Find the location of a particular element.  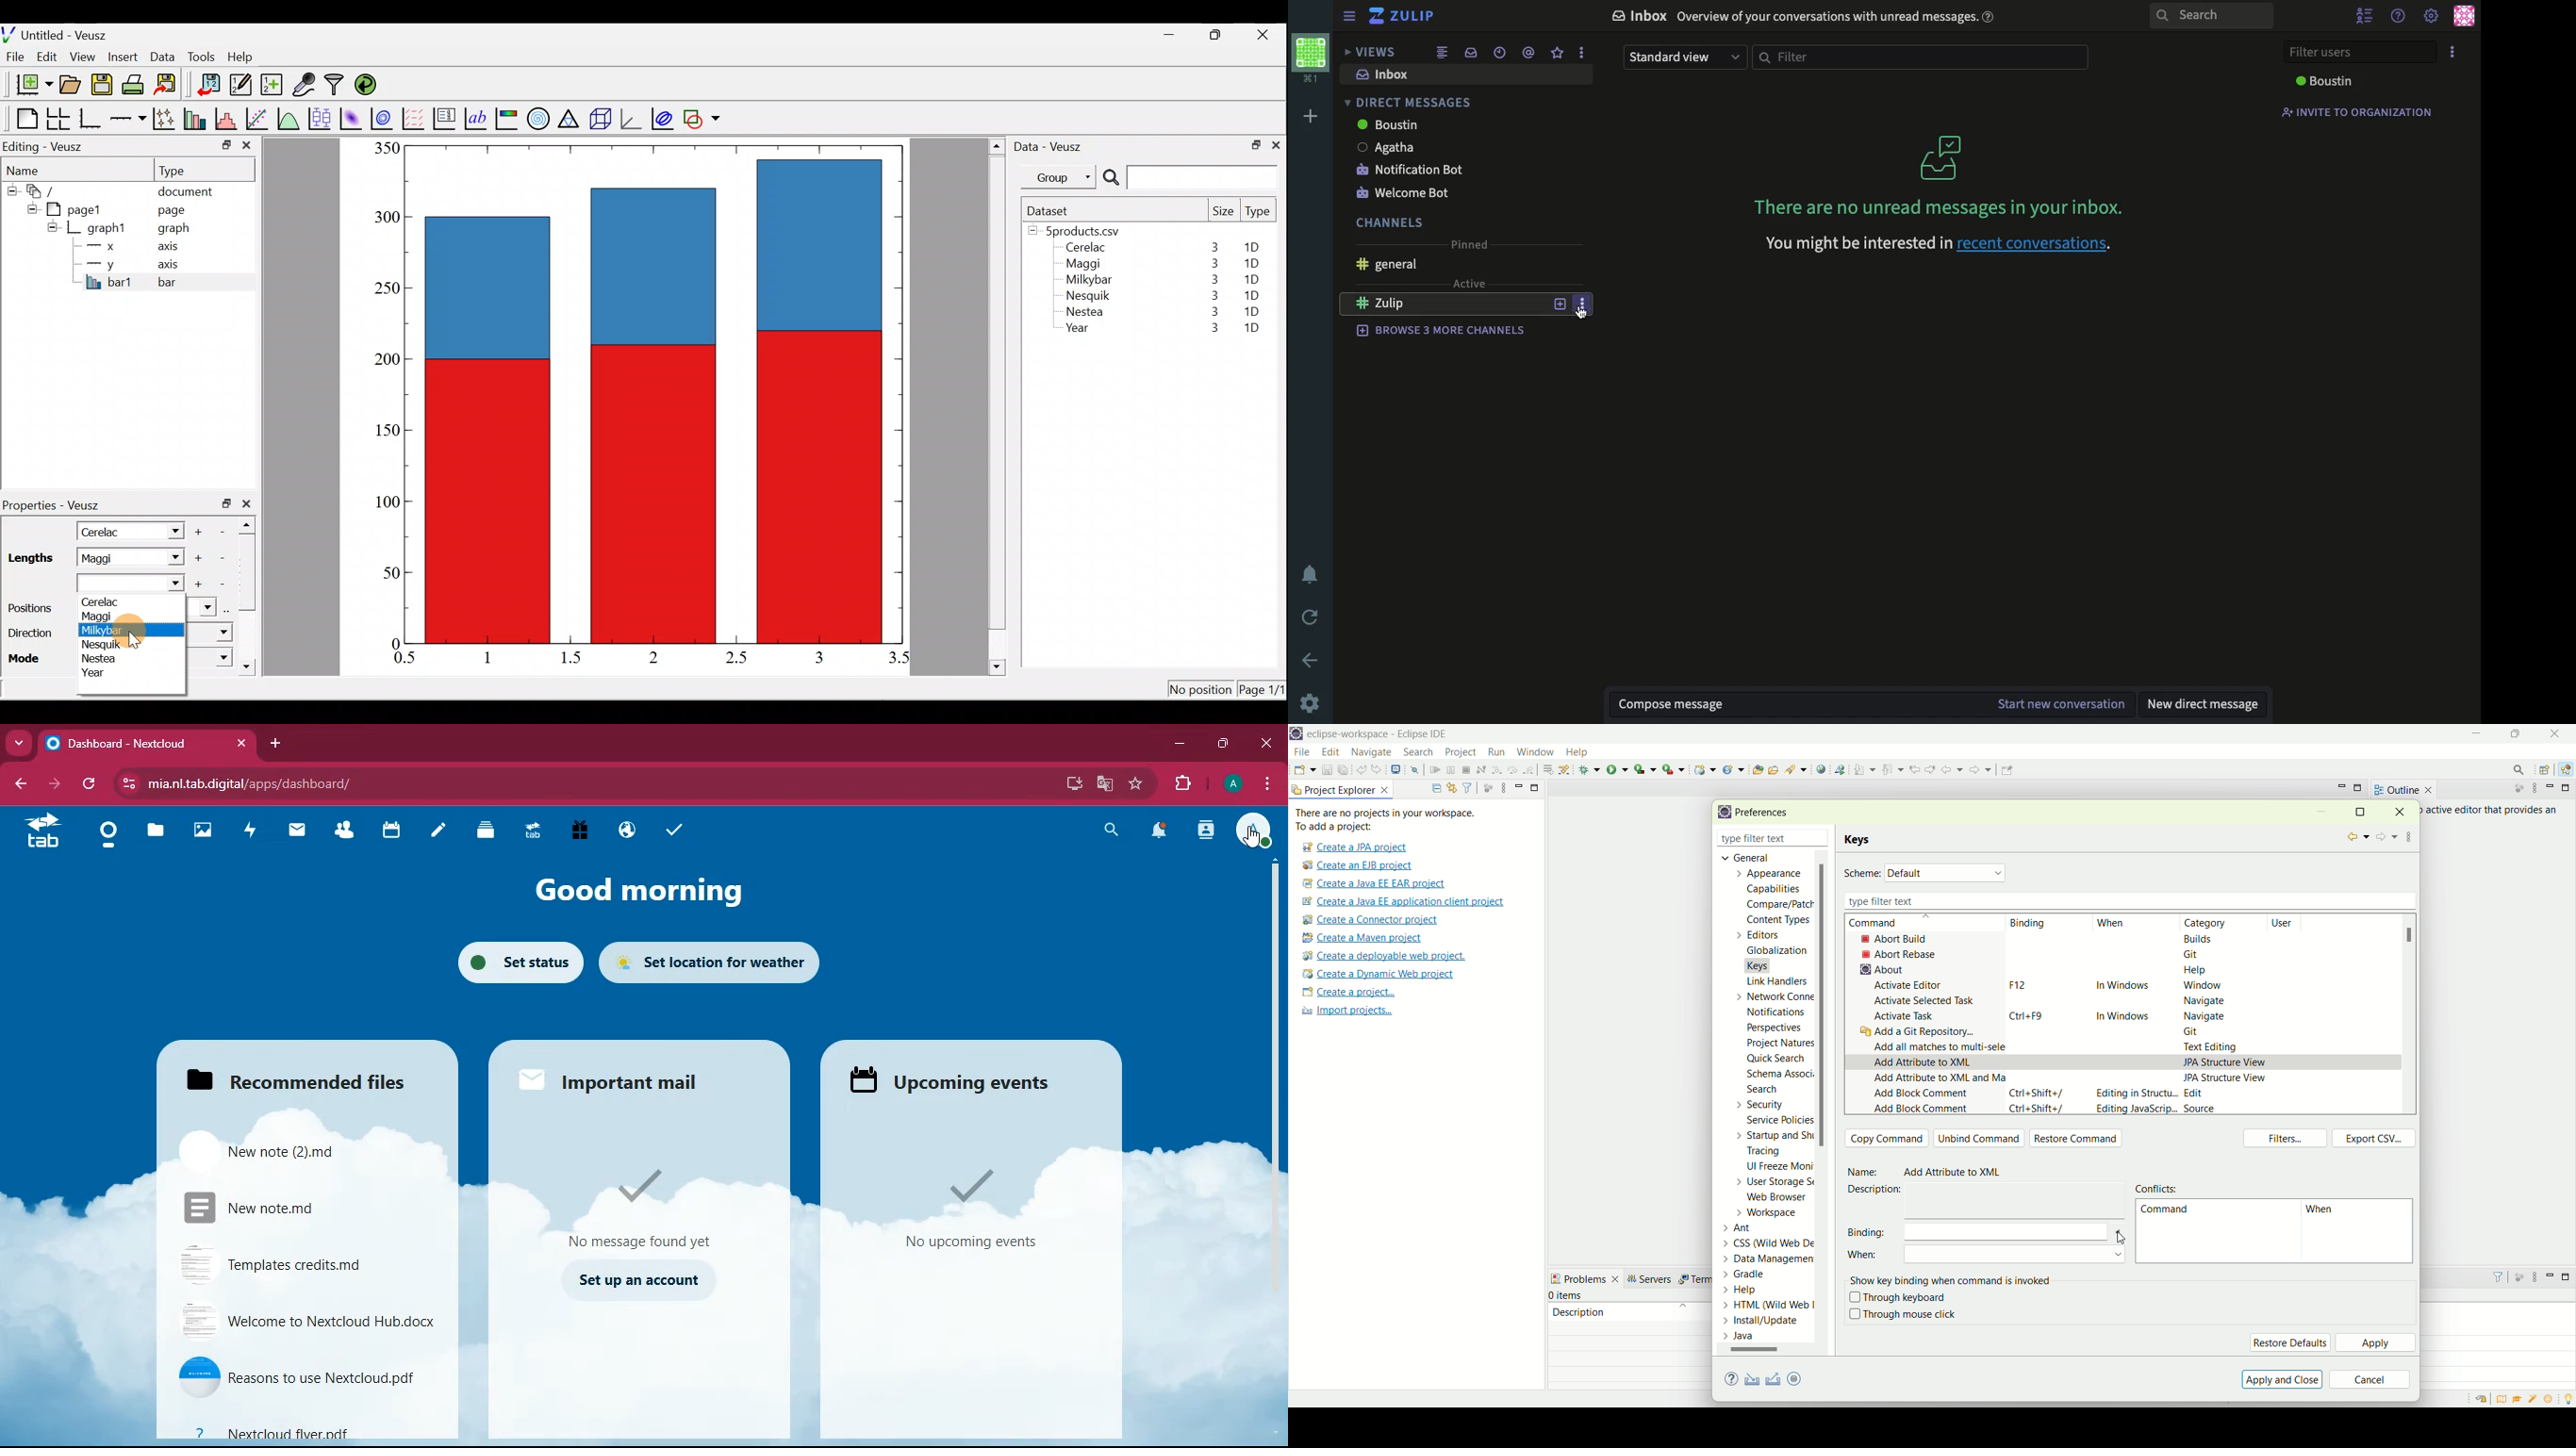

profile is located at coordinates (1230, 785).